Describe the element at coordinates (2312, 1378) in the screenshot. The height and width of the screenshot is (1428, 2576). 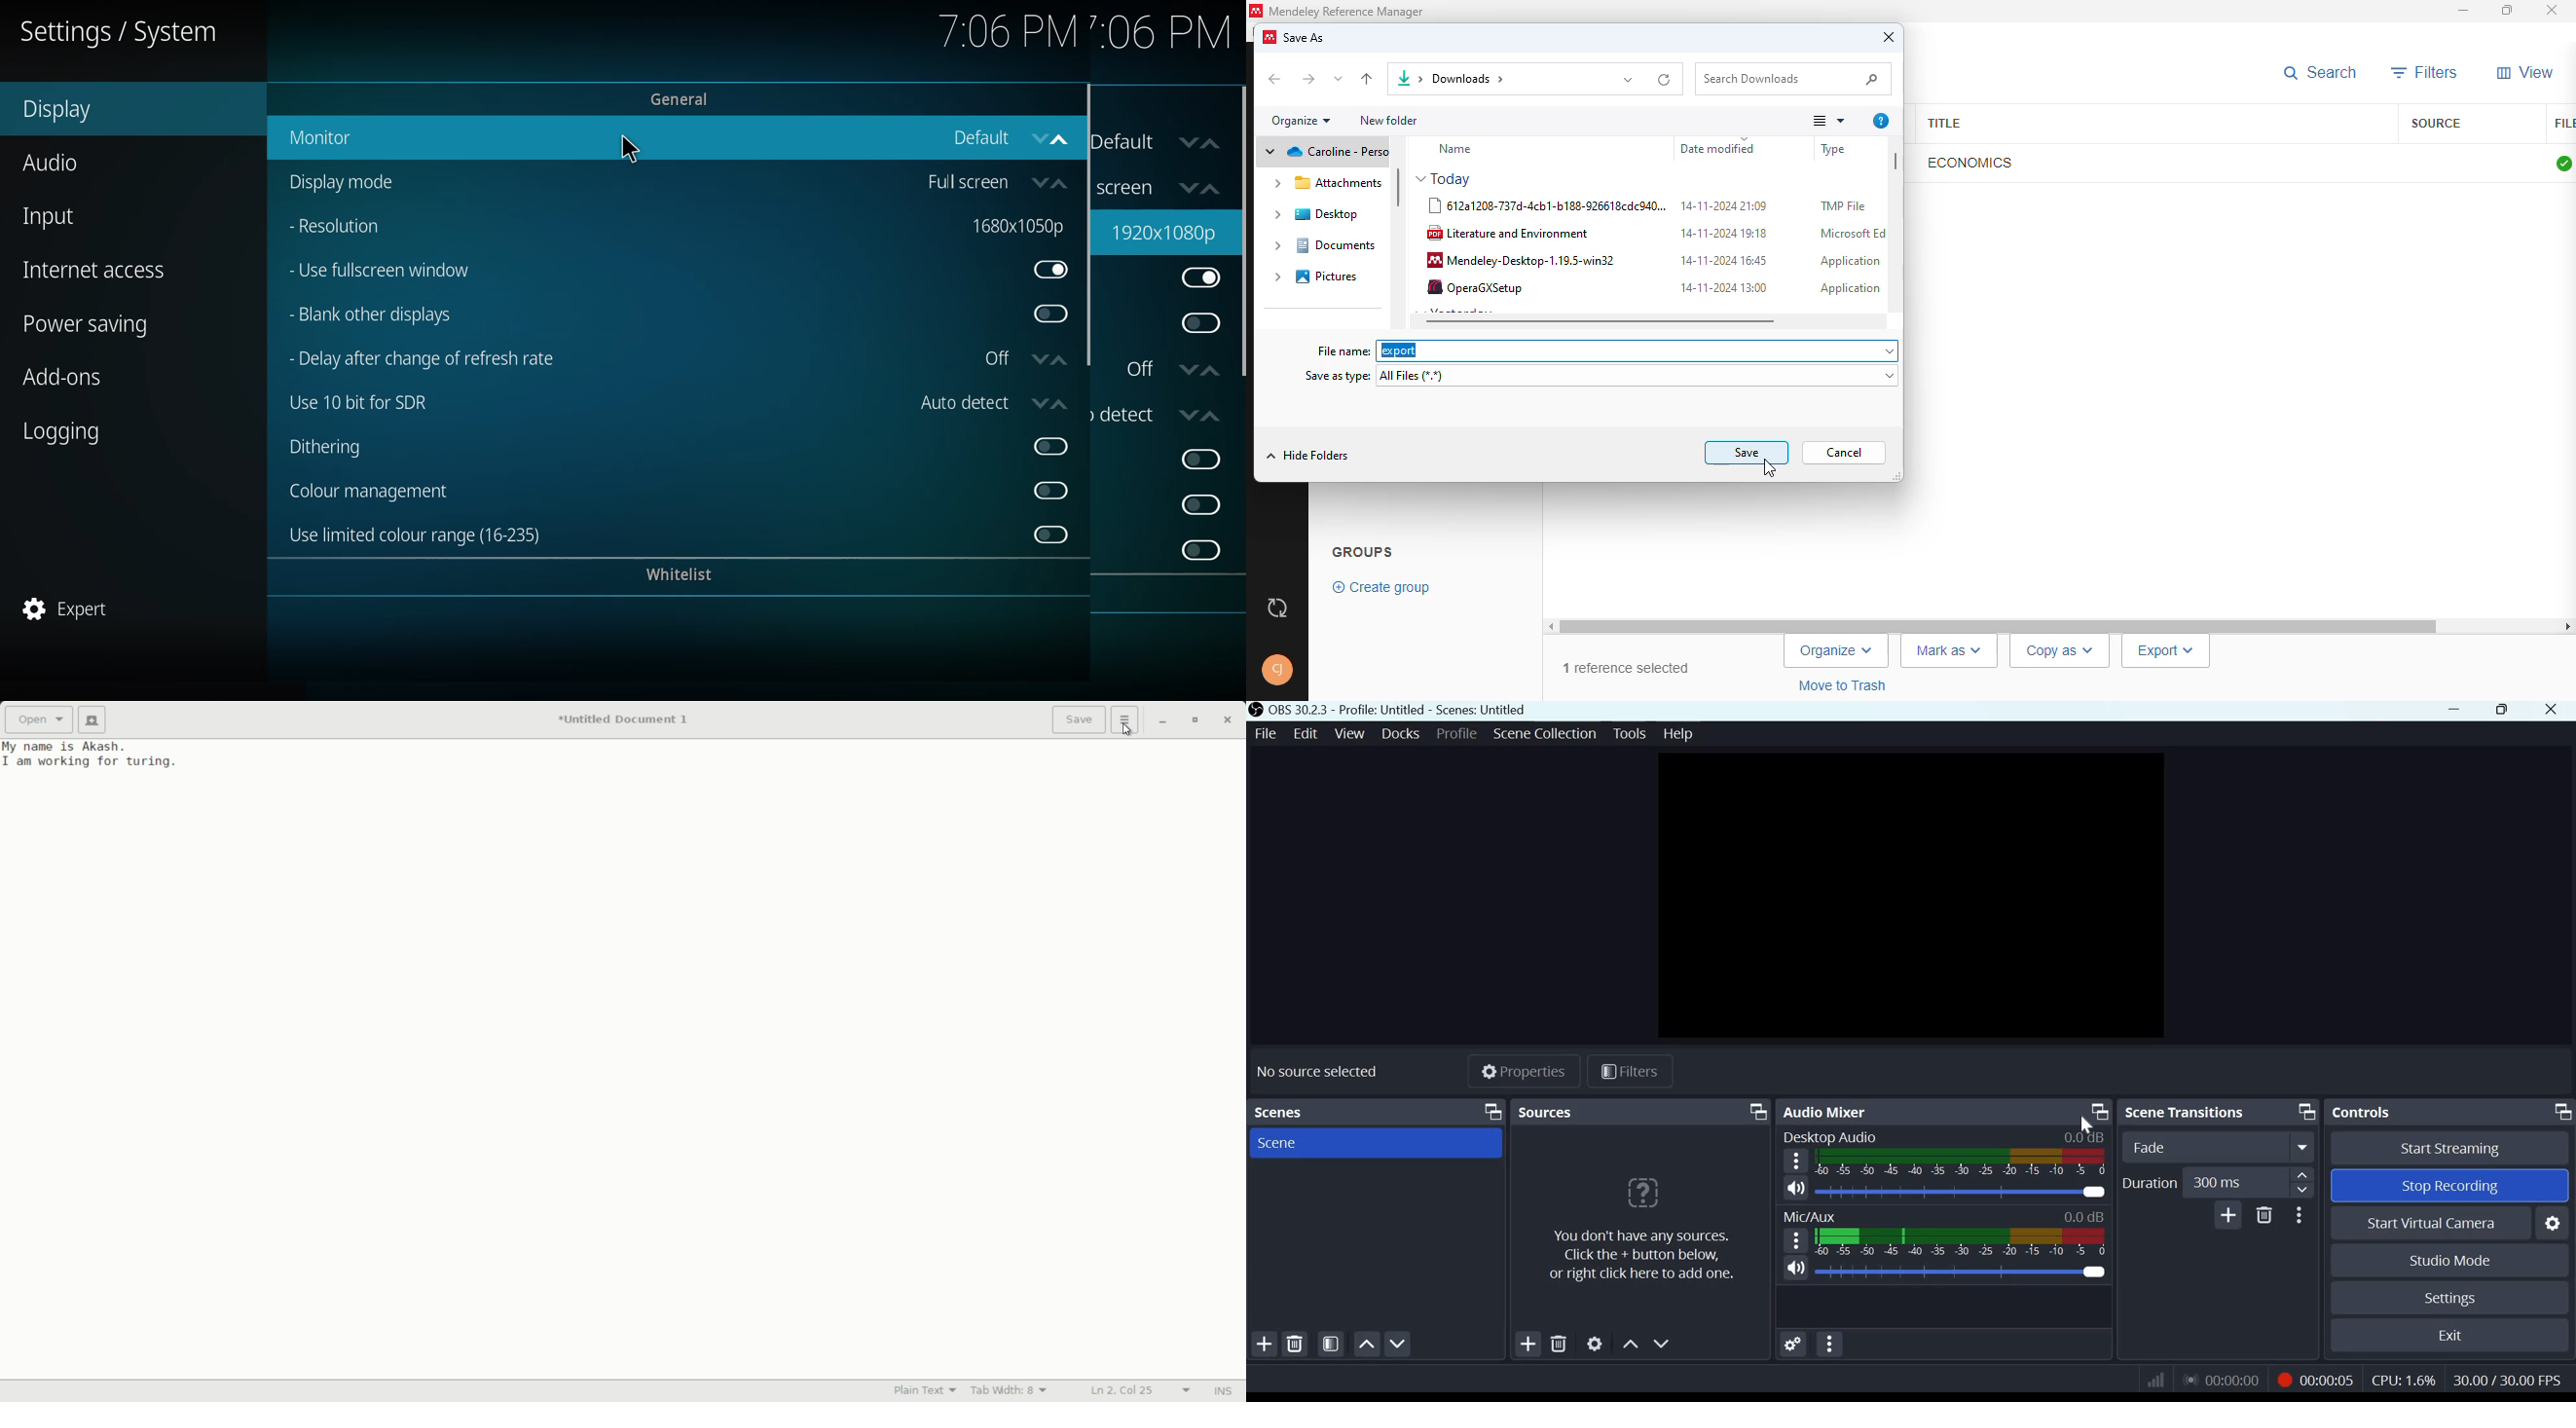
I see `00:00:05` at that location.